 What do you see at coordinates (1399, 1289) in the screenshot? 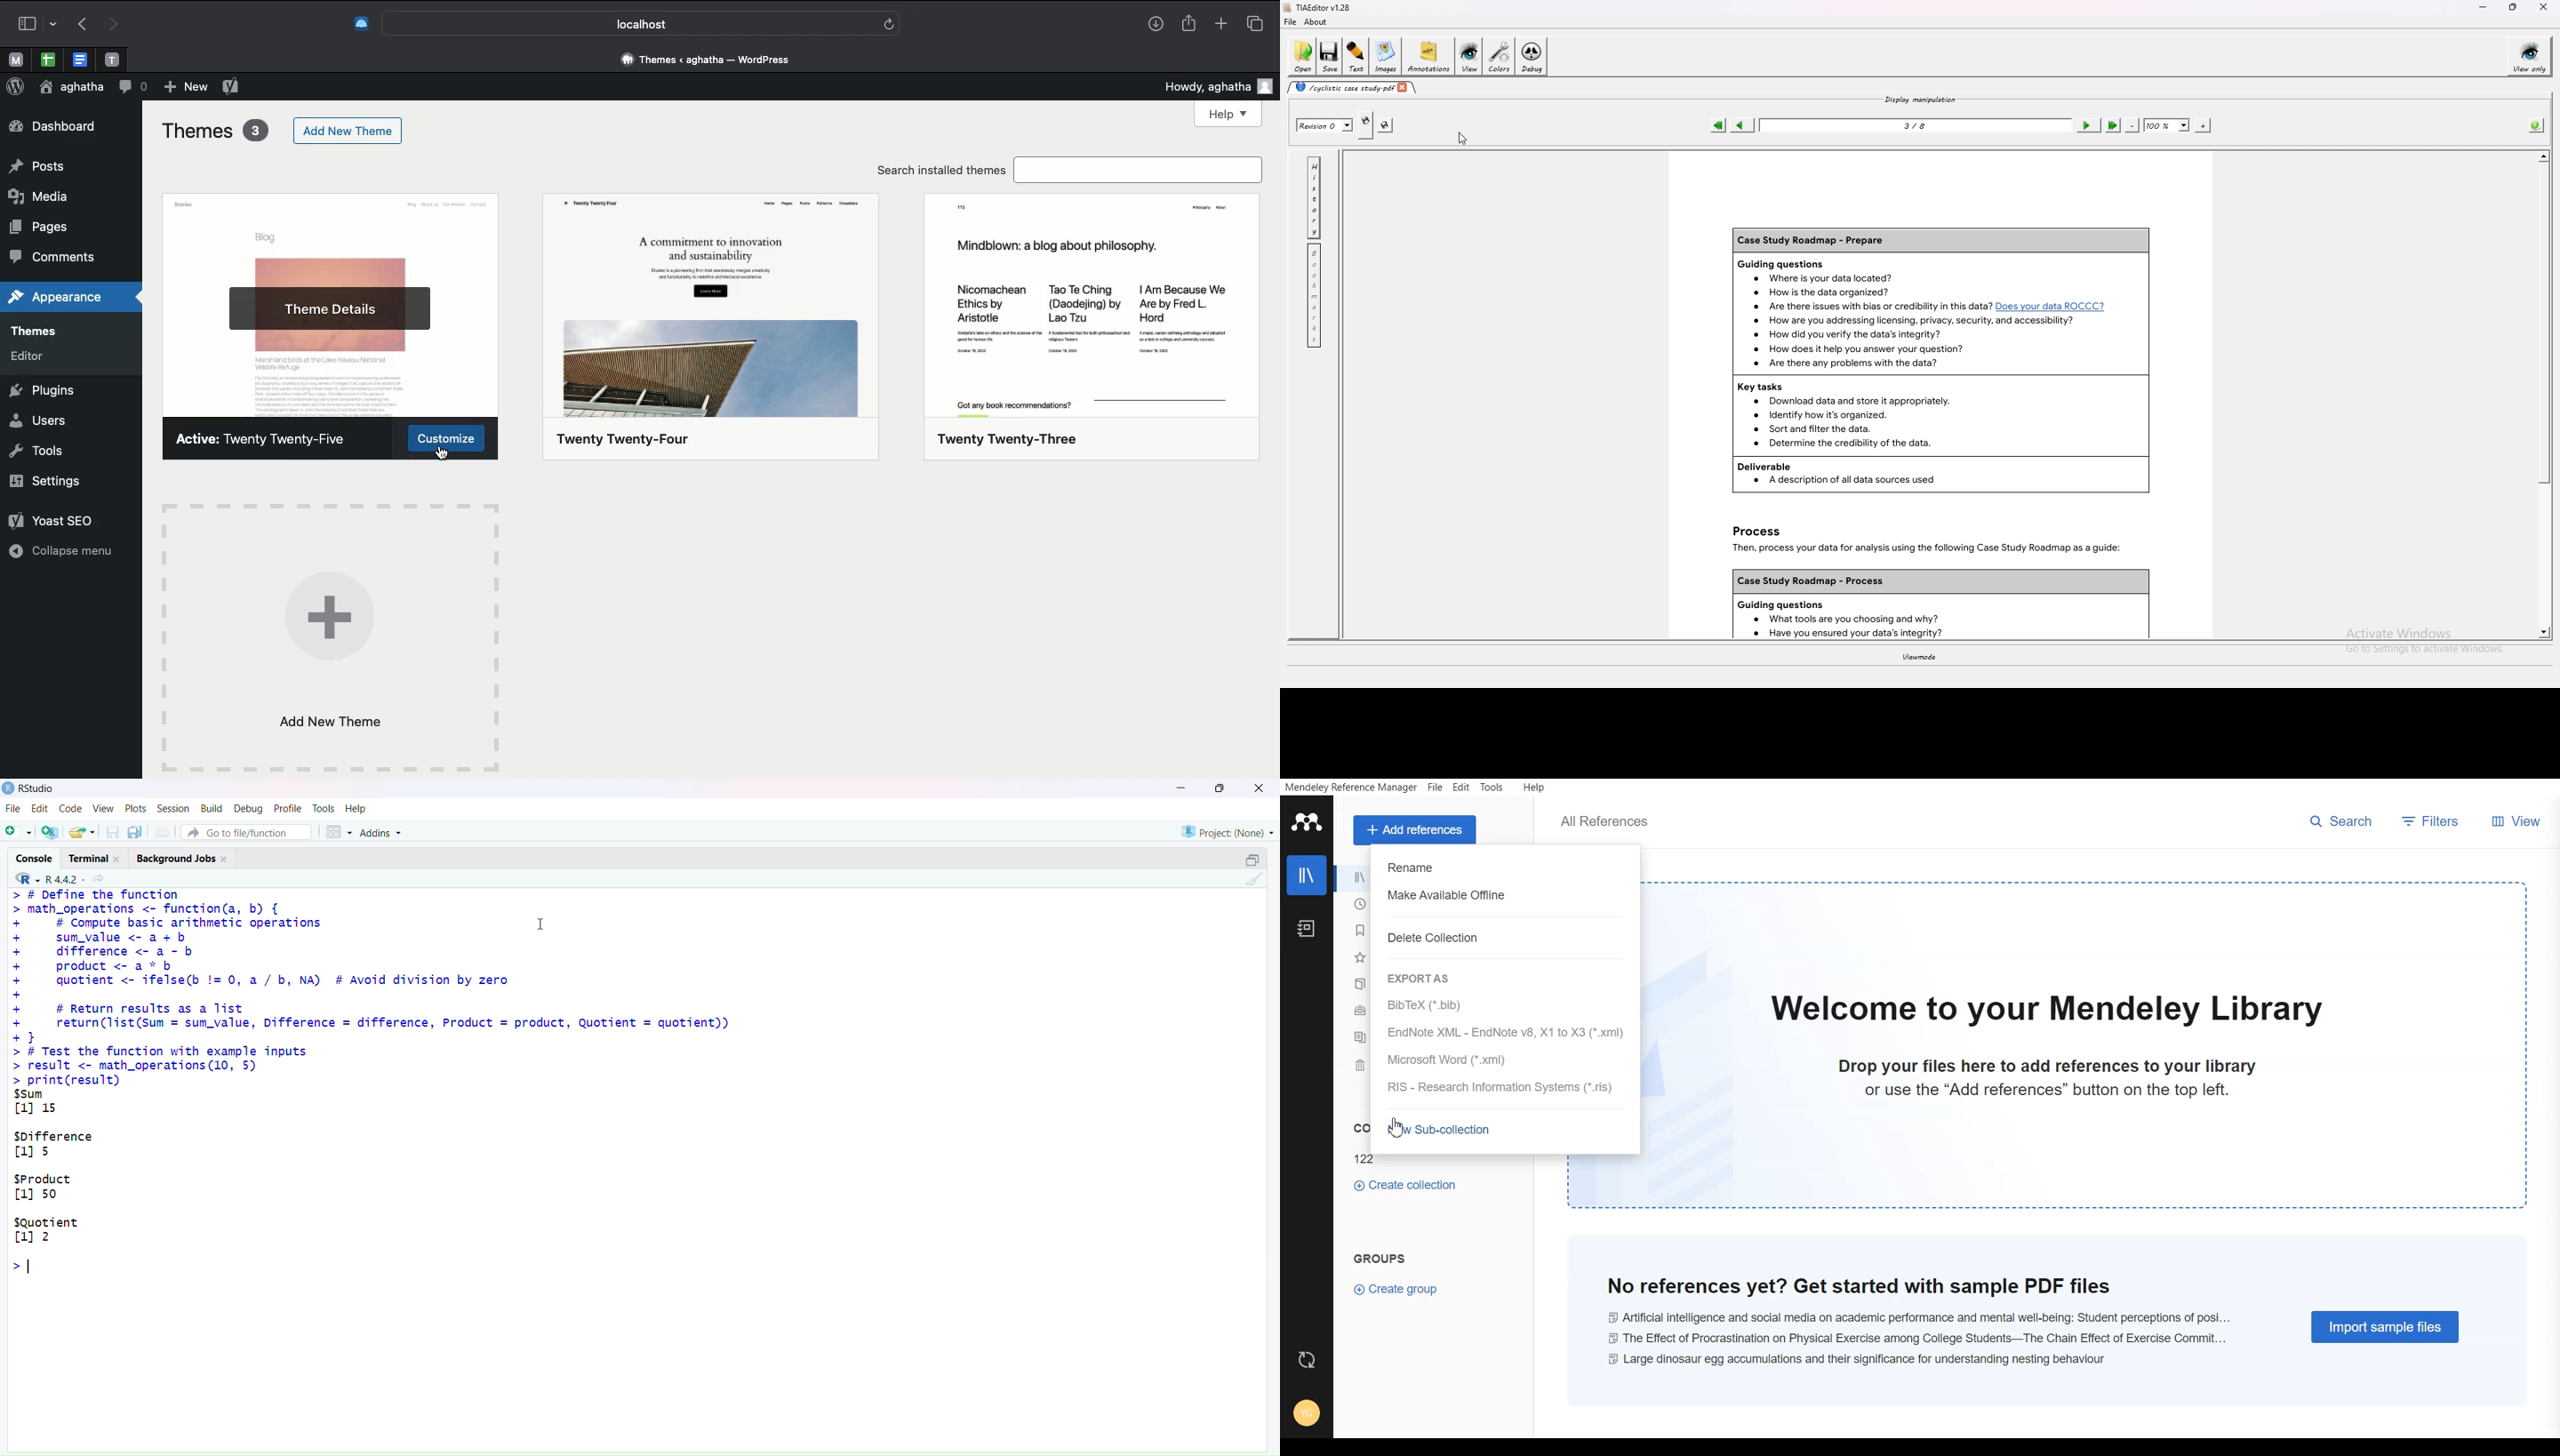
I see `Create group` at bounding box center [1399, 1289].